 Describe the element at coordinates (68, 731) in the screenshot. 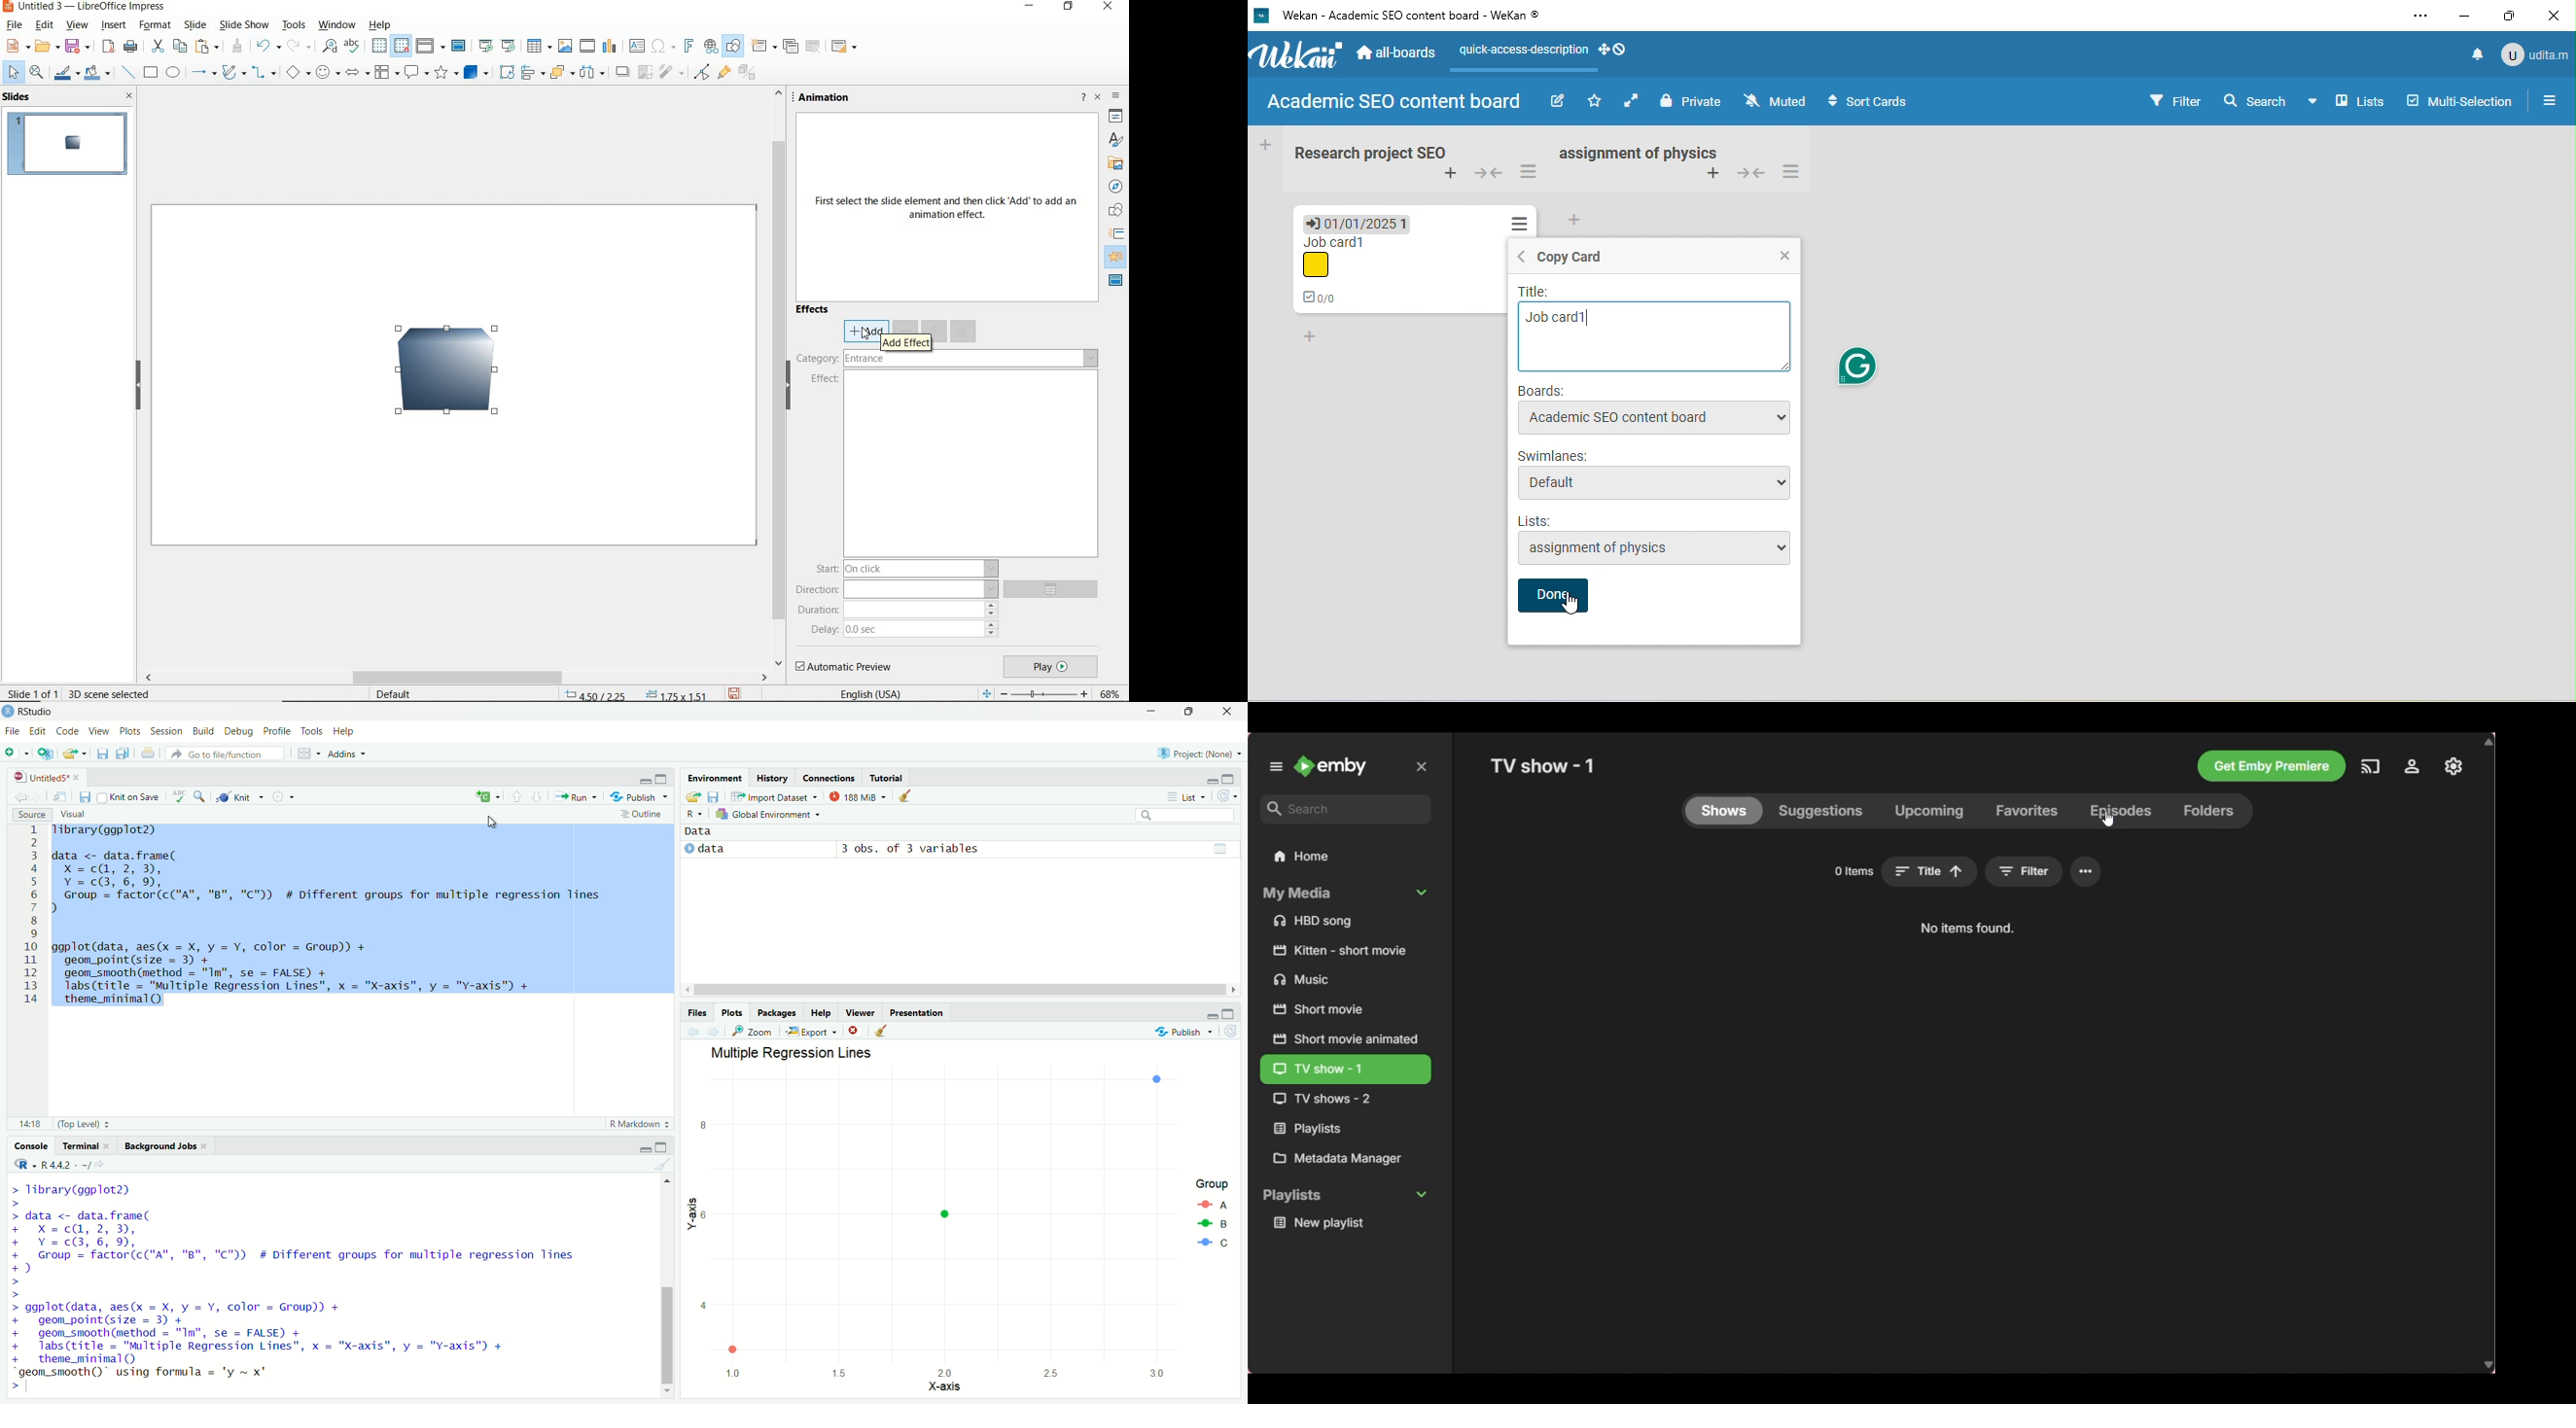

I see `Code` at that location.